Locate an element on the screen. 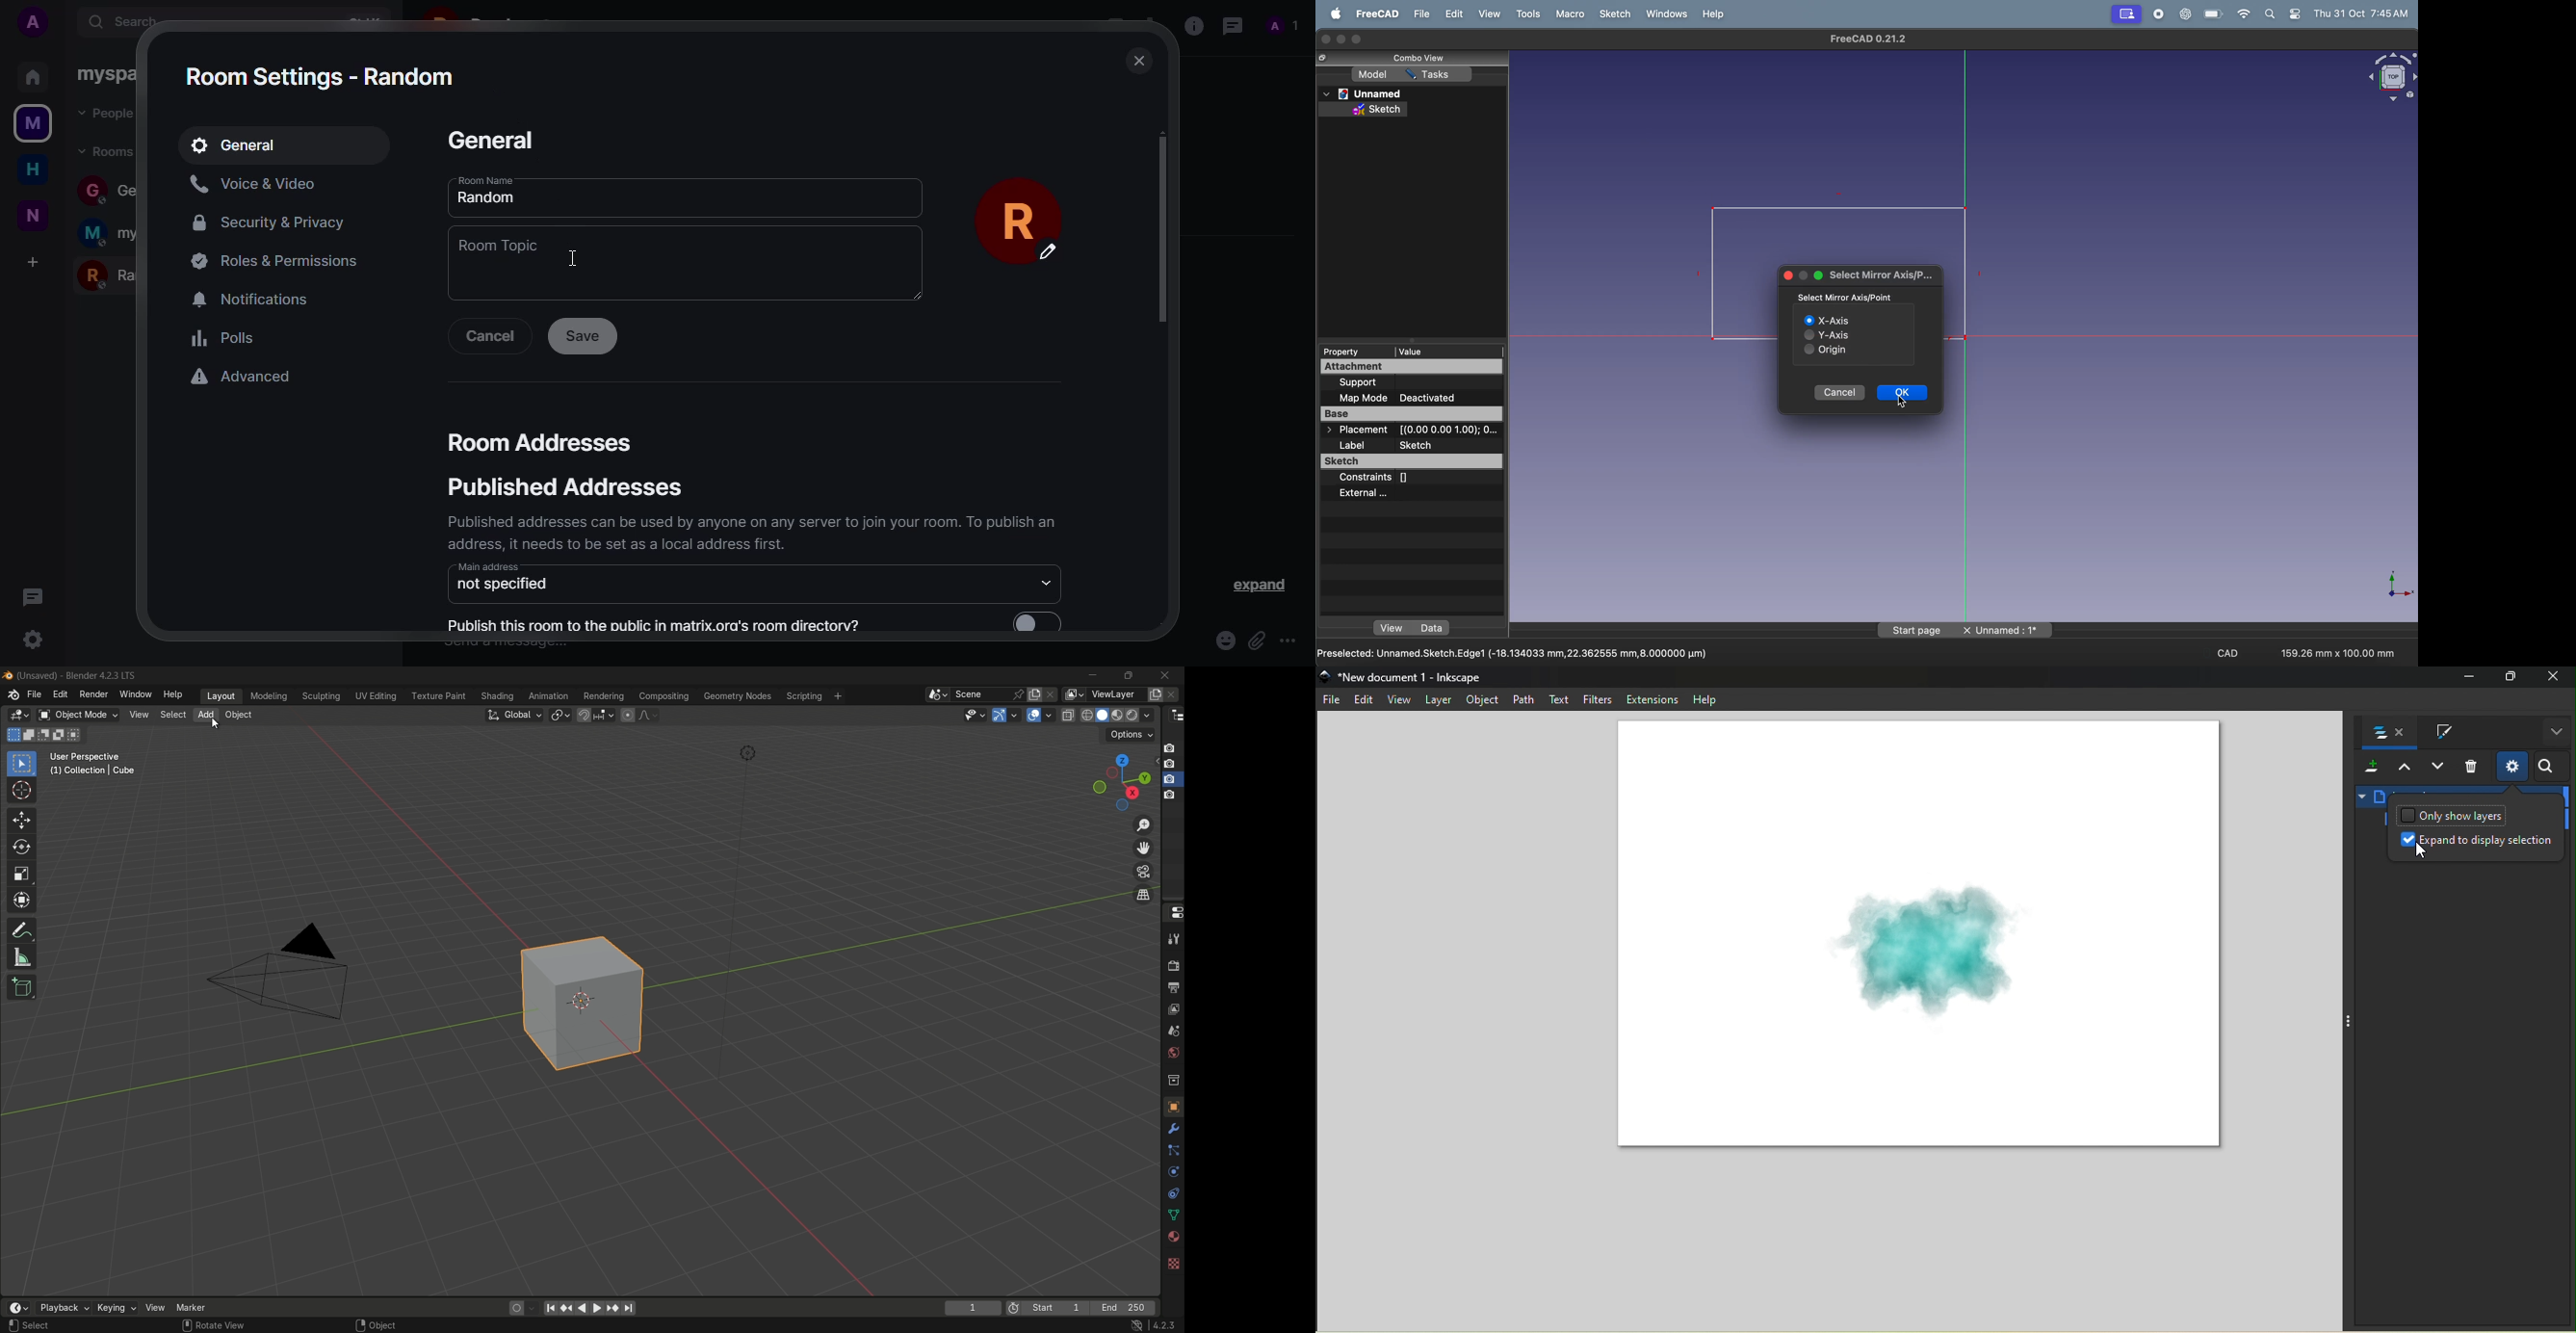 The width and height of the screenshot is (2576, 1344). layer 3 is located at coordinates (1169, 779).